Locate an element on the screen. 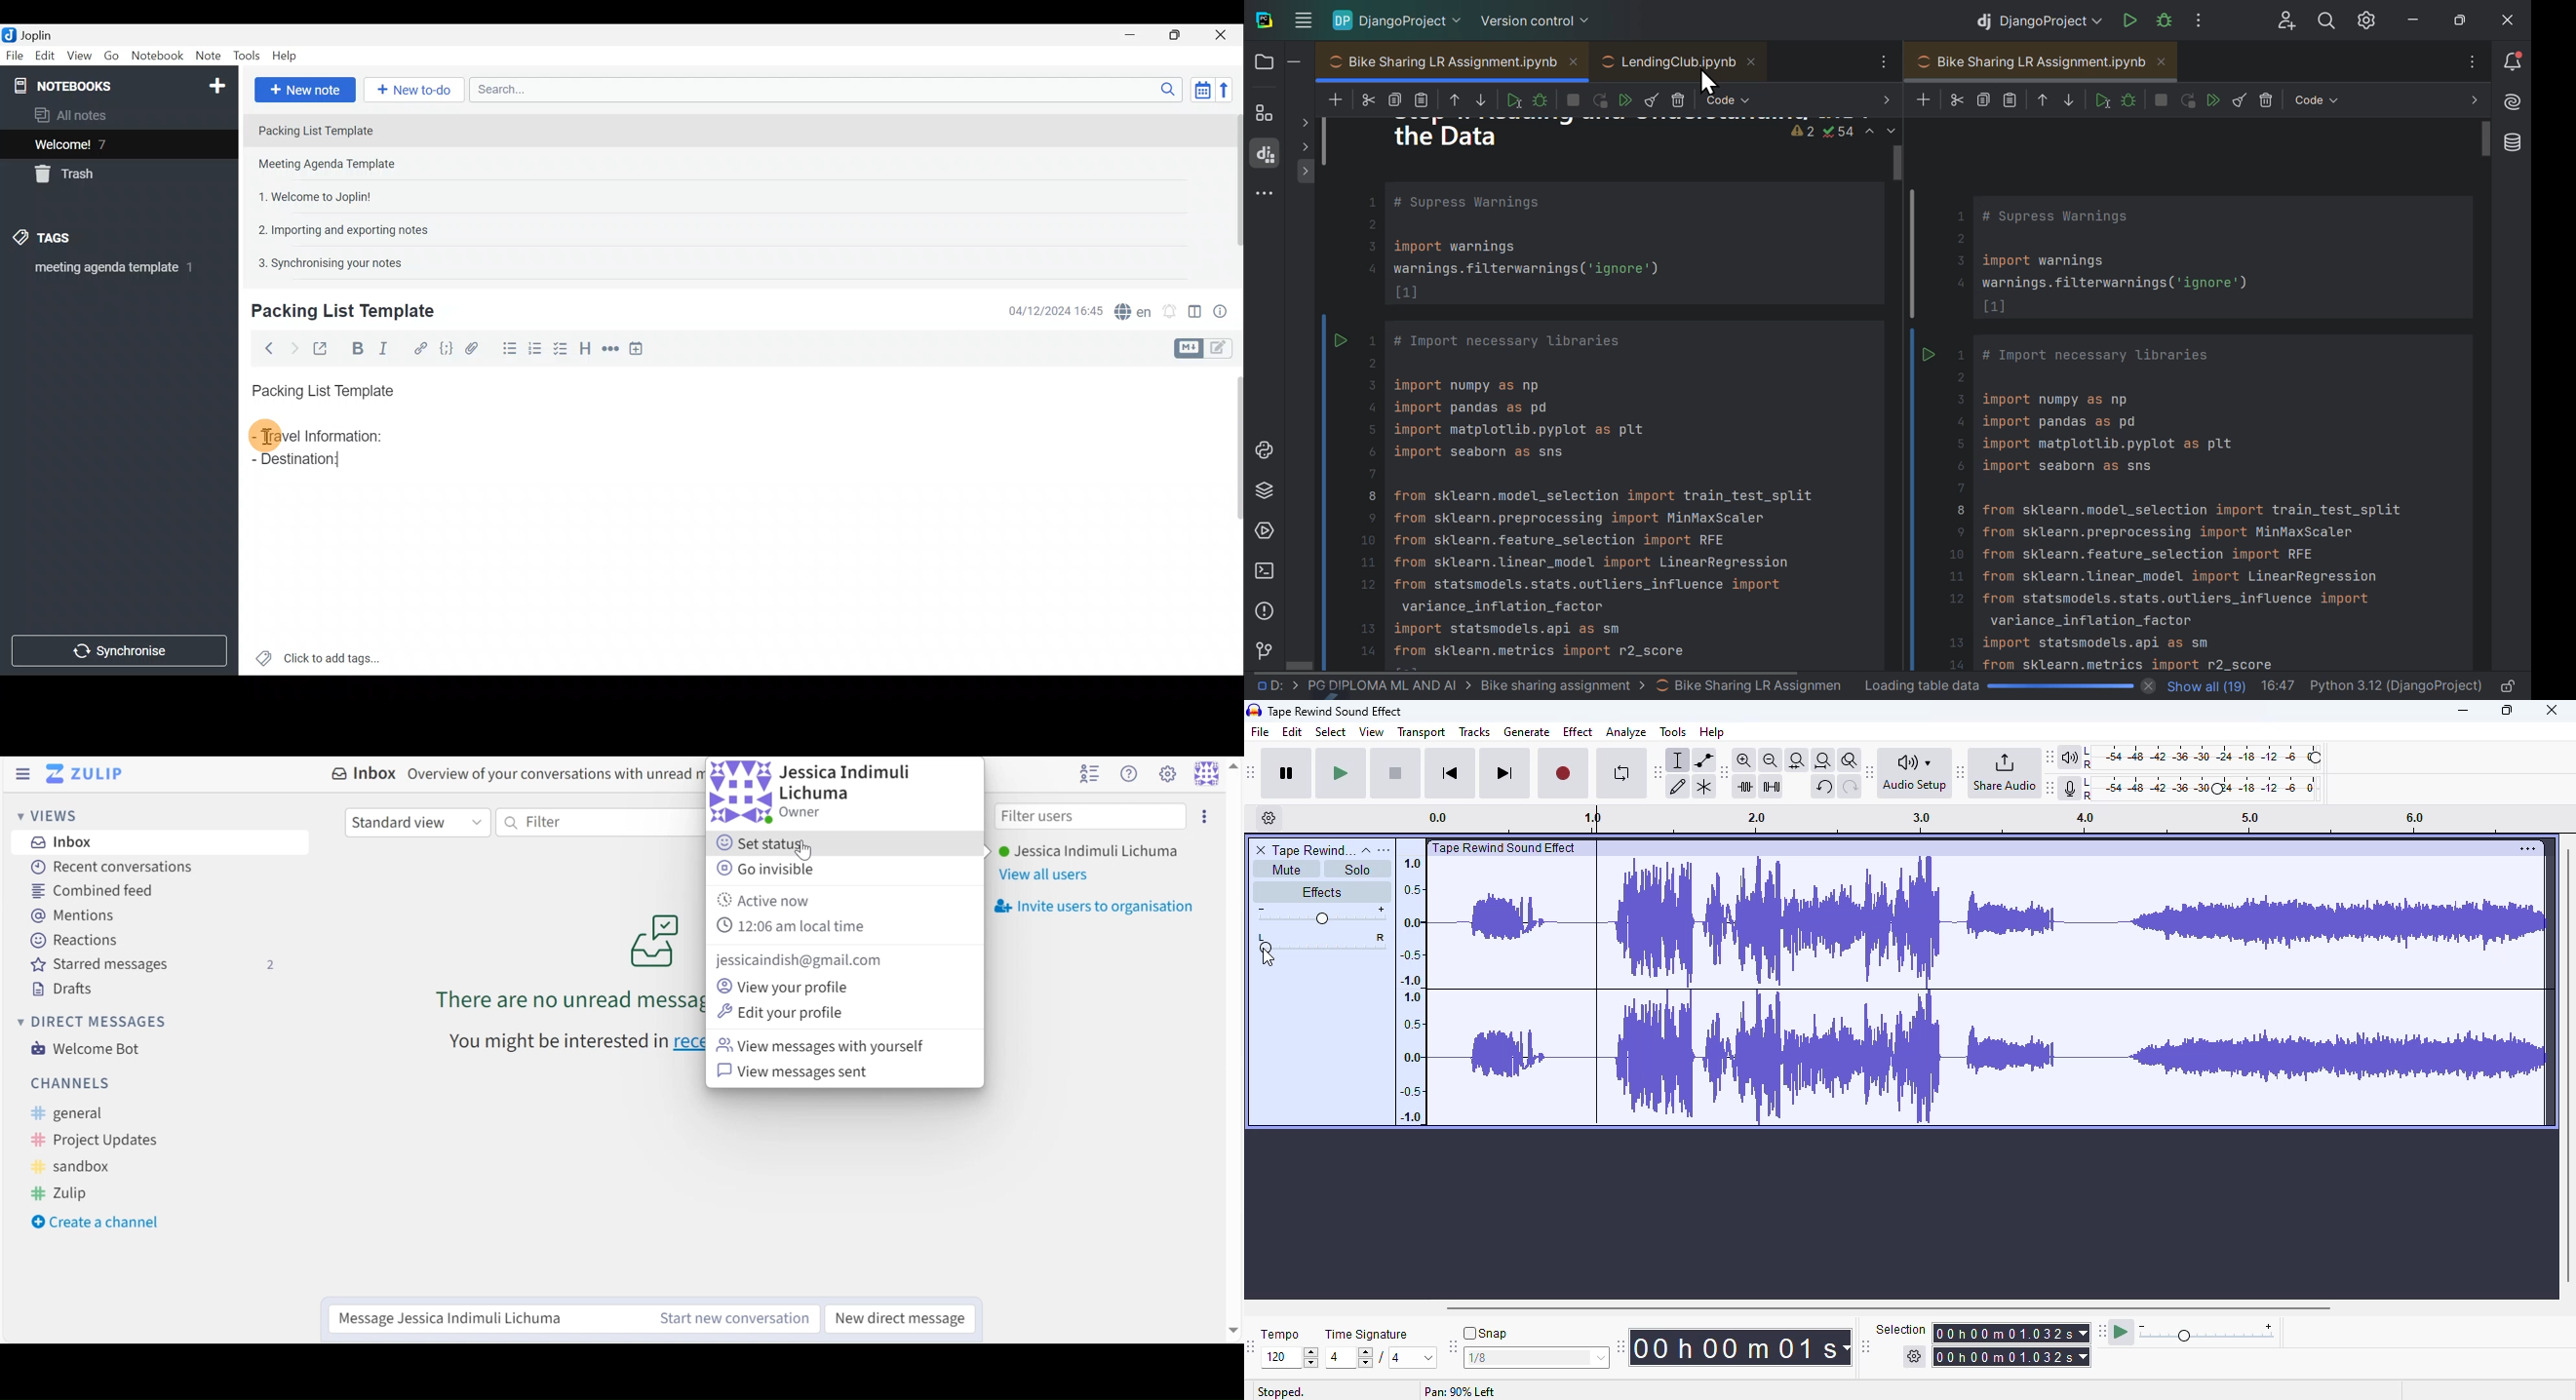 The height and width of the screenshot is (1400, 2576). Search bar is located at coordinates (823, 91).